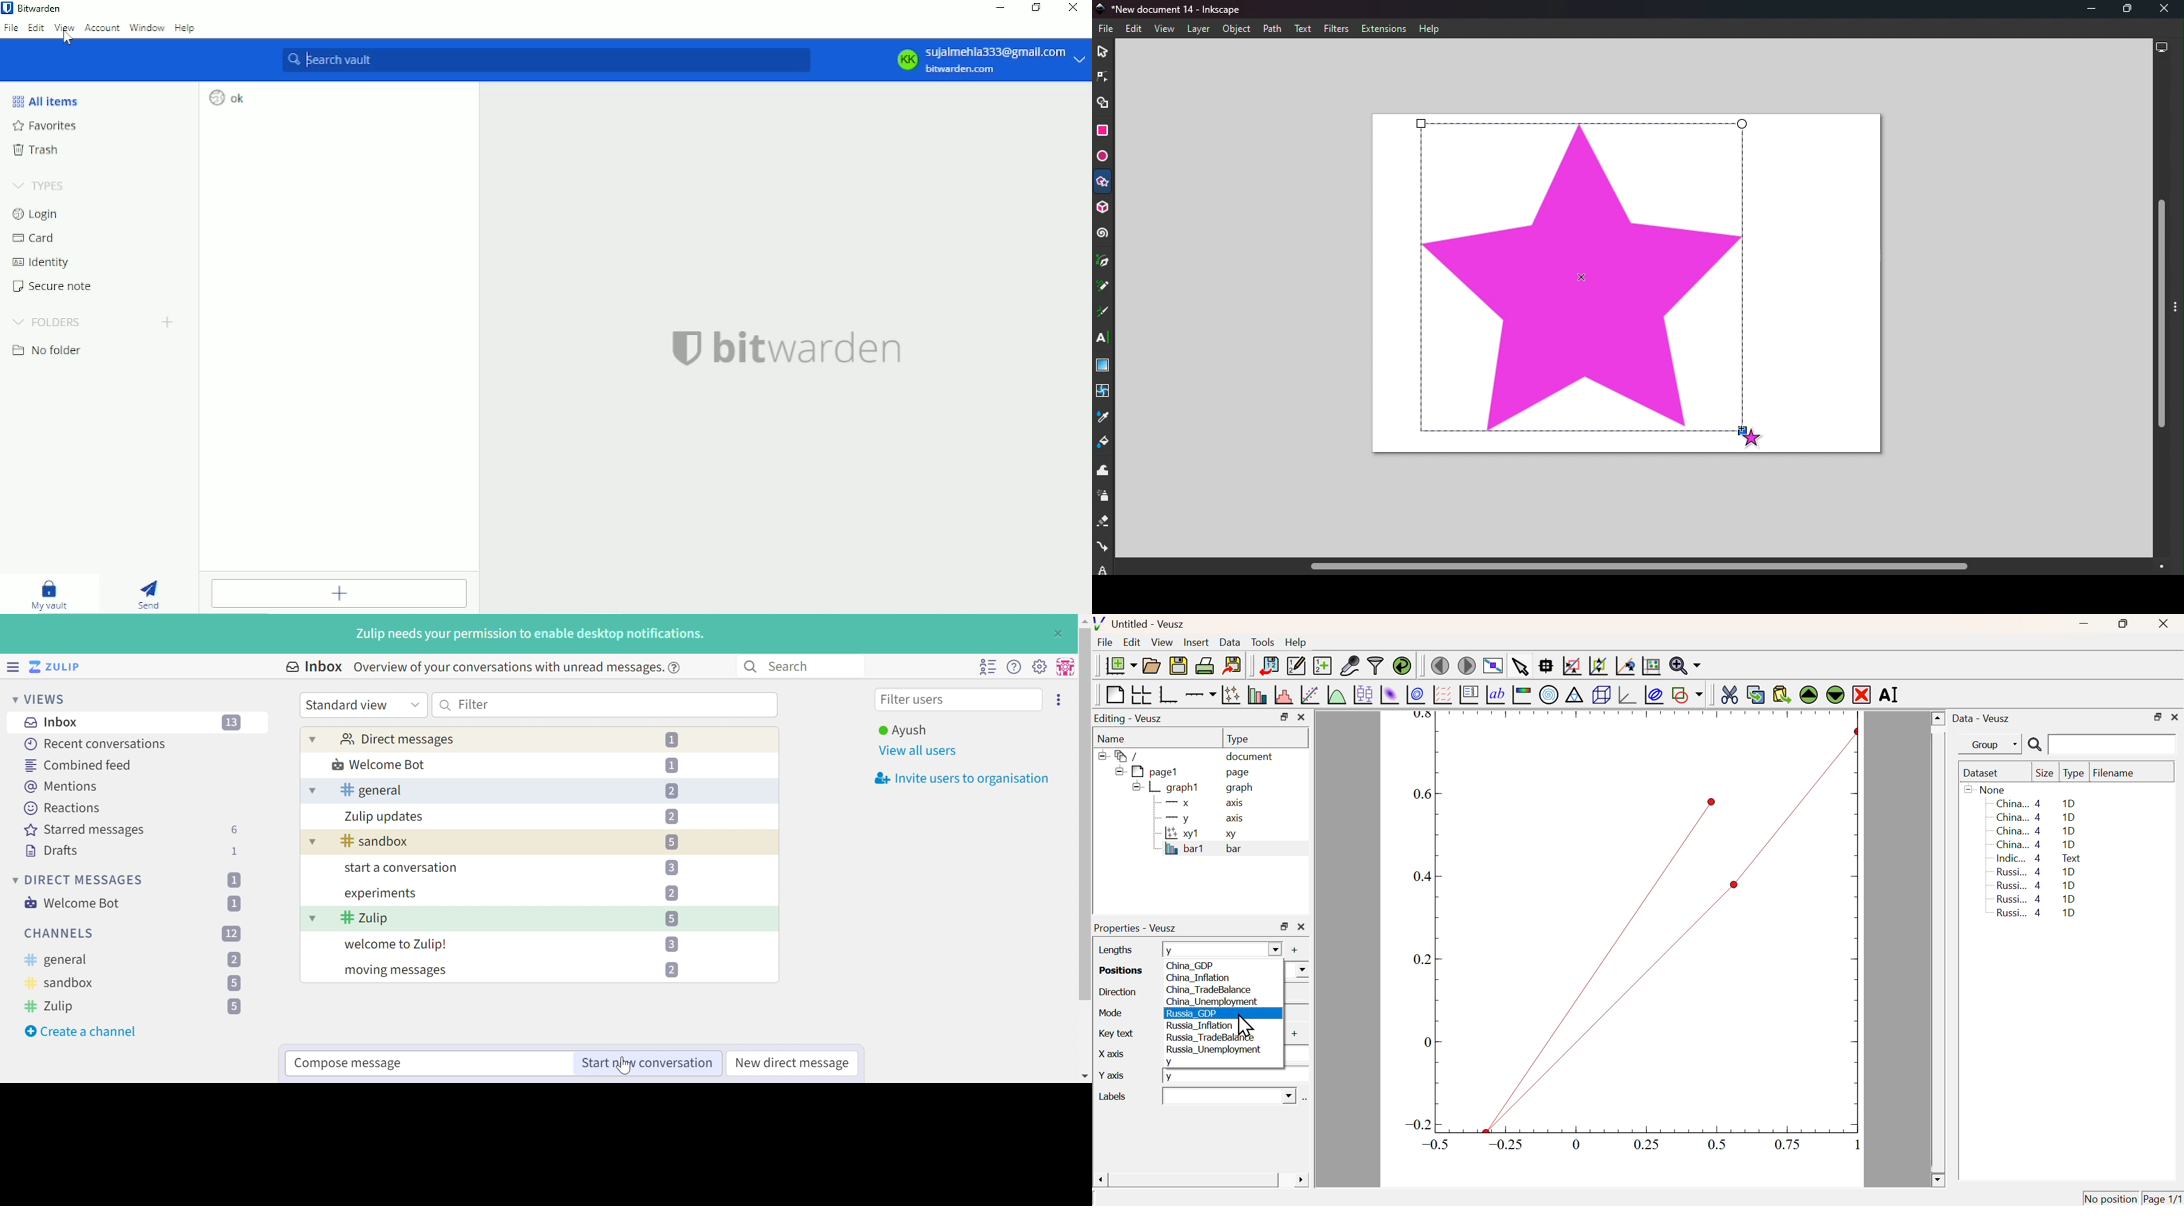 The image size is (2184, 1232). I want to click on Filters, so click(1337, 29).